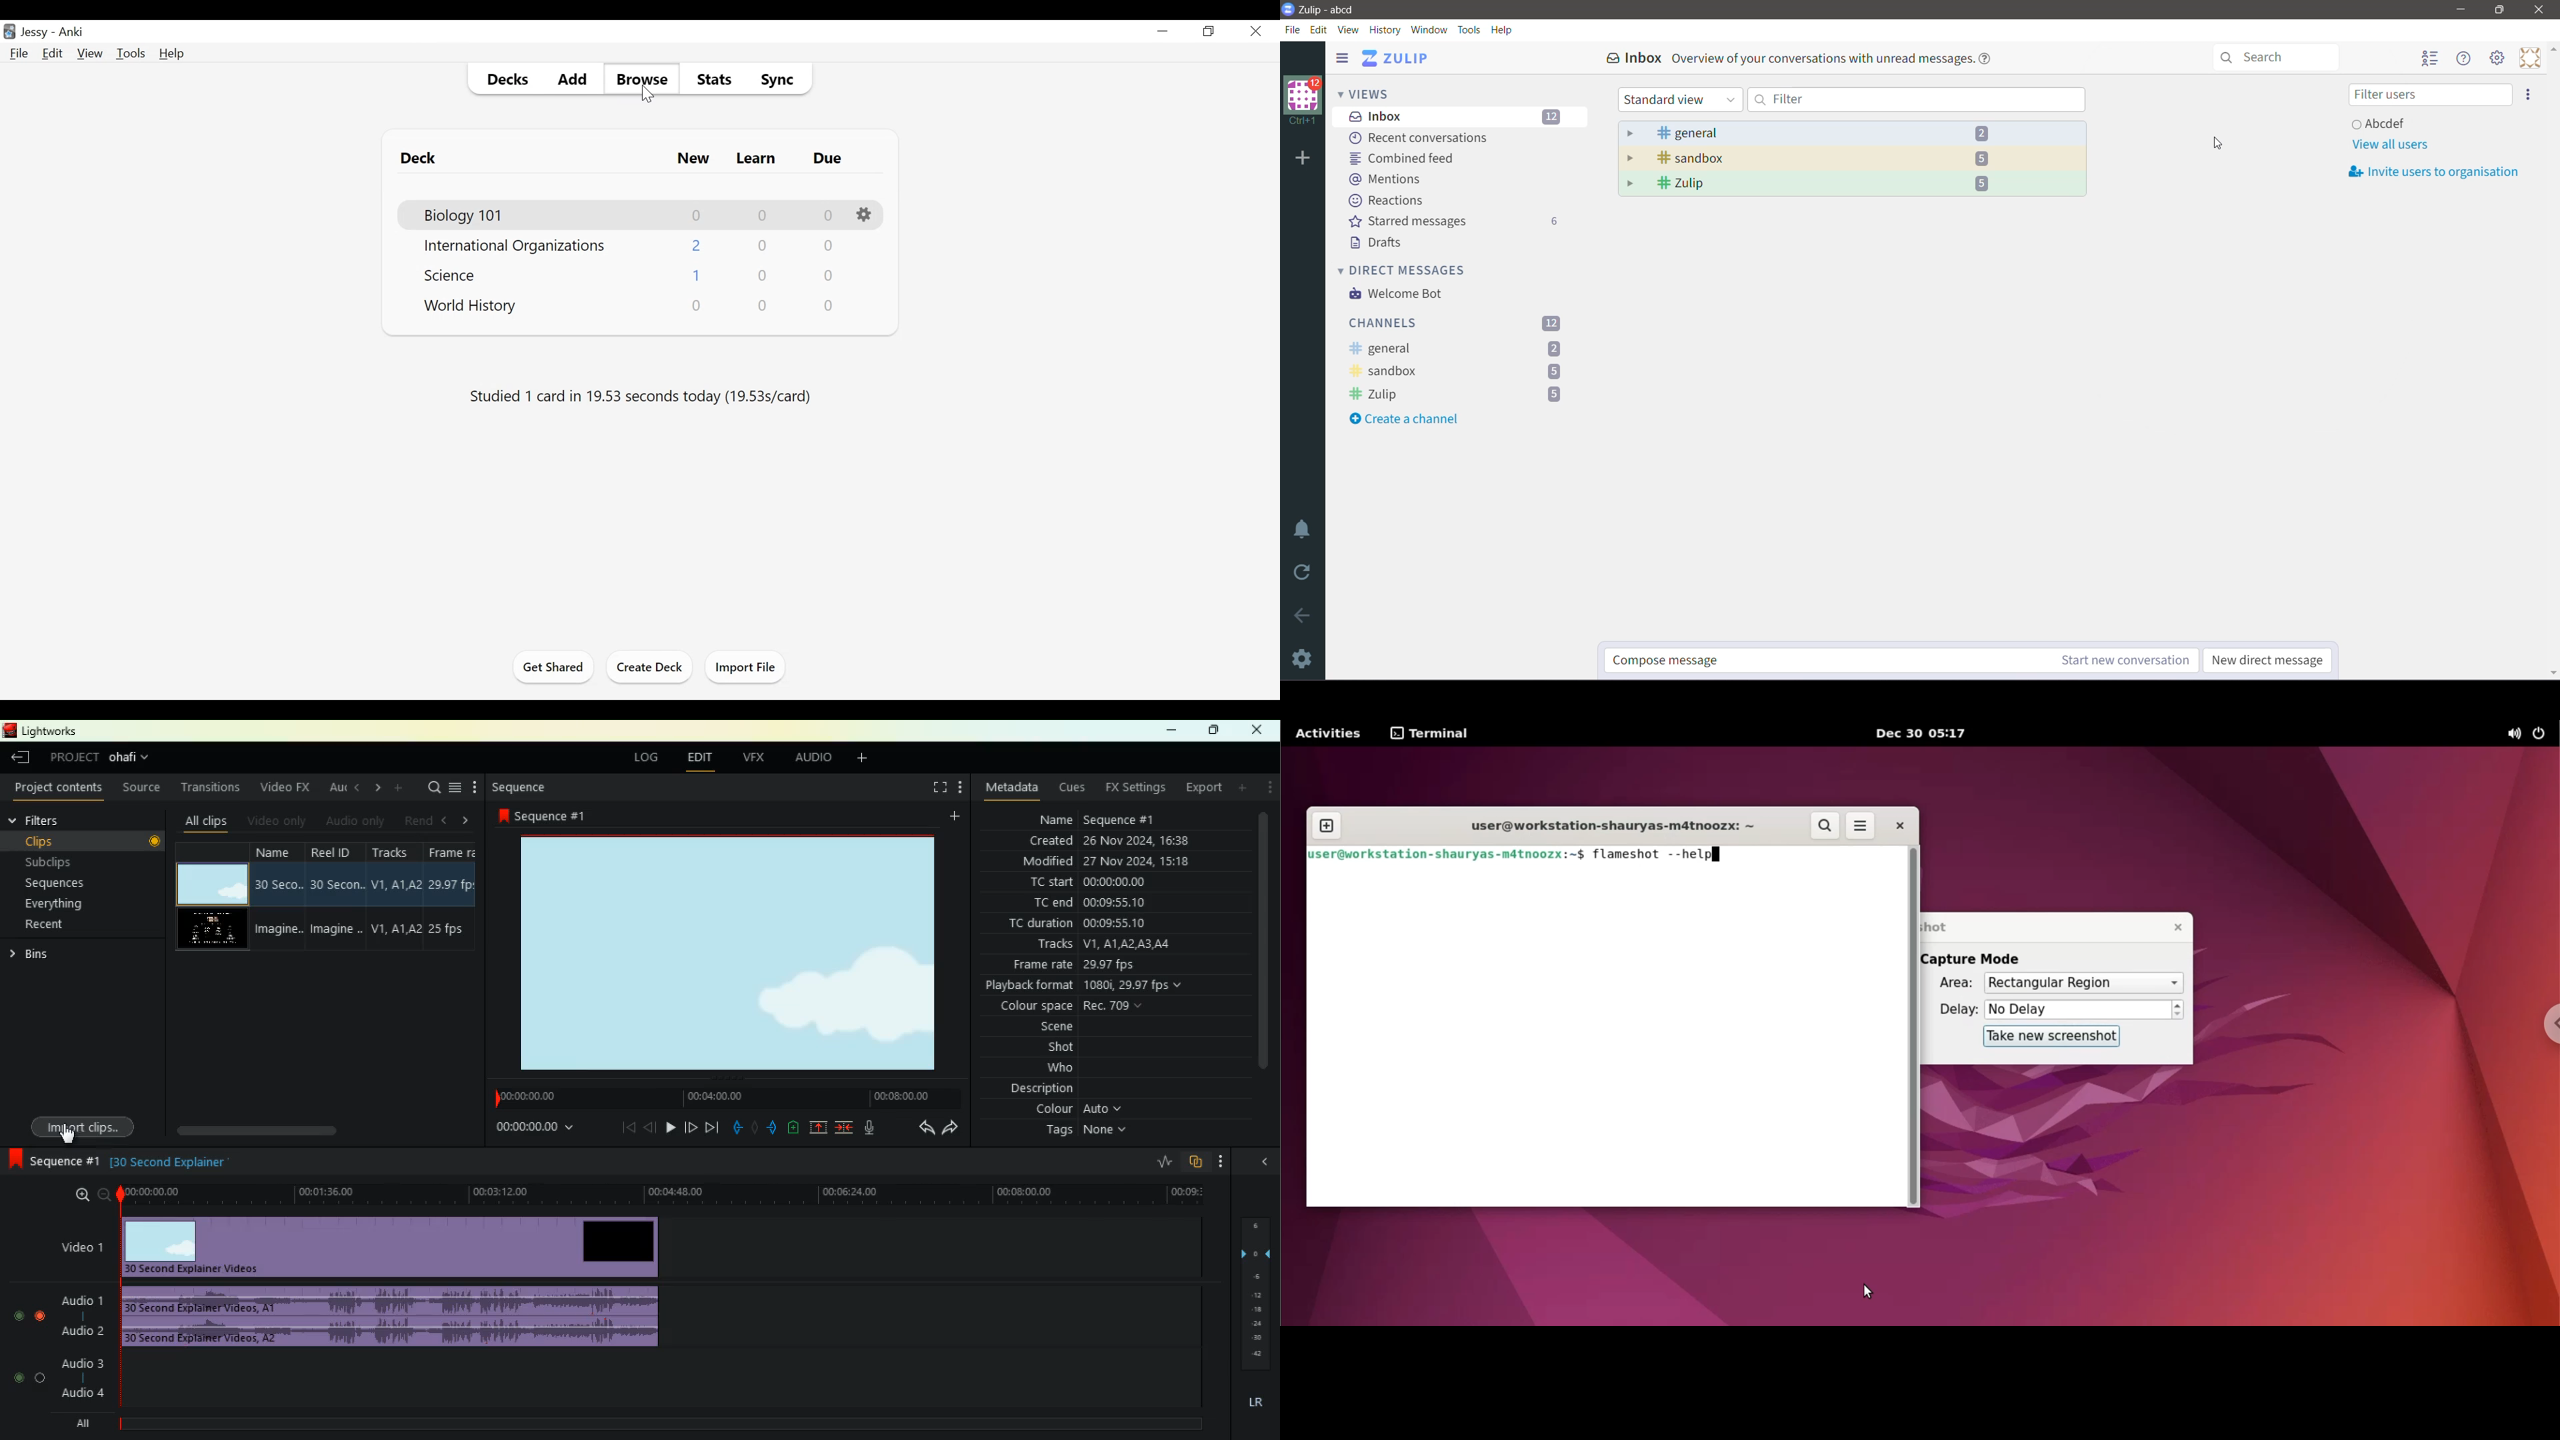  What do you see at coordinates (394, 1299) in the screenshot?
I see `audio` at bounding box center [394, 1299].